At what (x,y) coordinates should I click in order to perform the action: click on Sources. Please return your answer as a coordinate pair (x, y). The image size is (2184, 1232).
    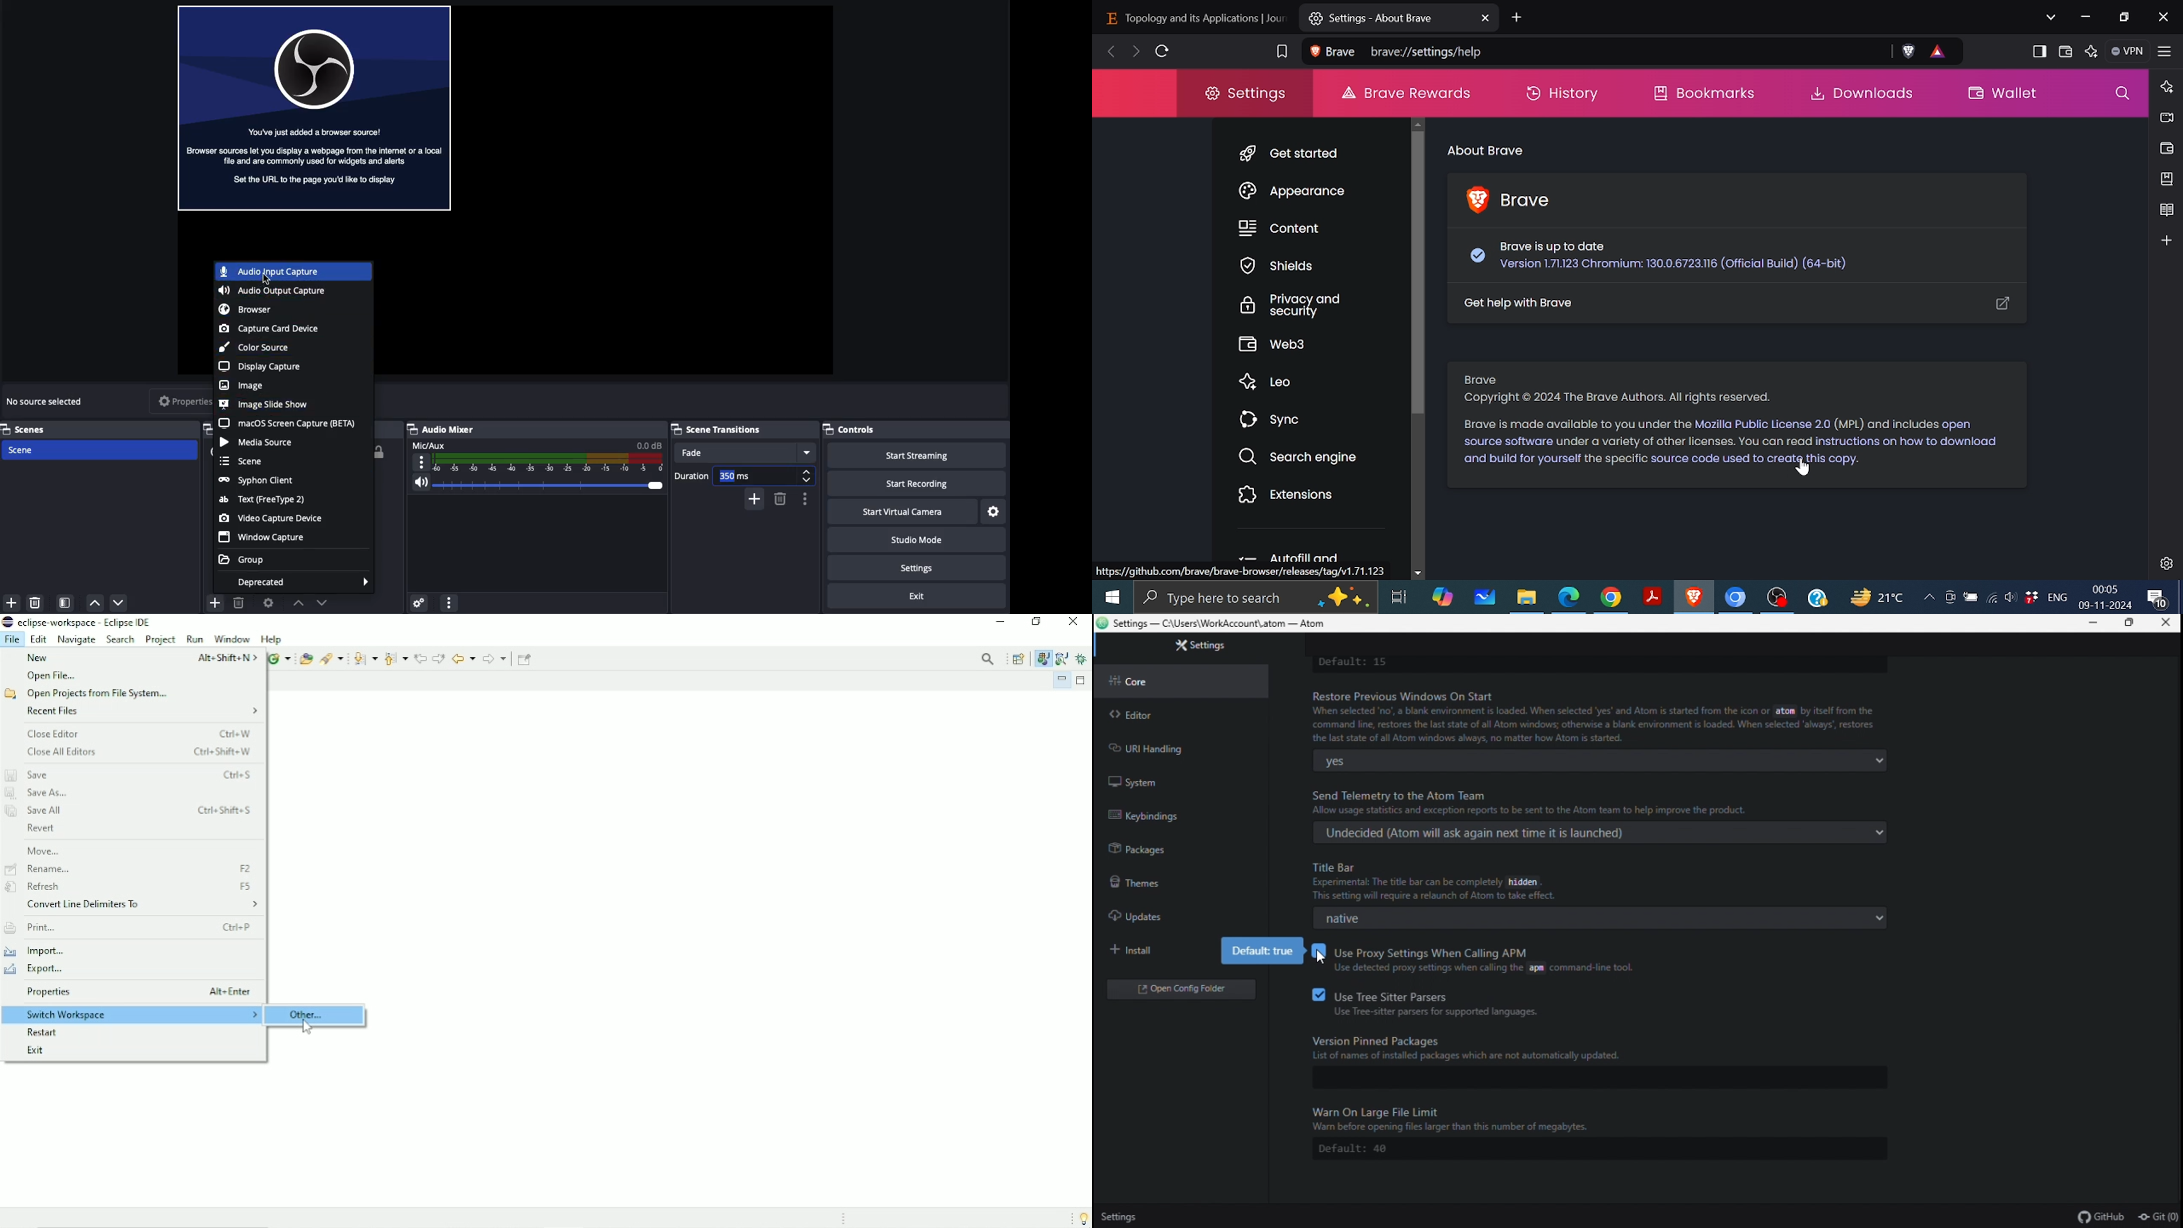
    Looking at the image, I should click on (206, 431).